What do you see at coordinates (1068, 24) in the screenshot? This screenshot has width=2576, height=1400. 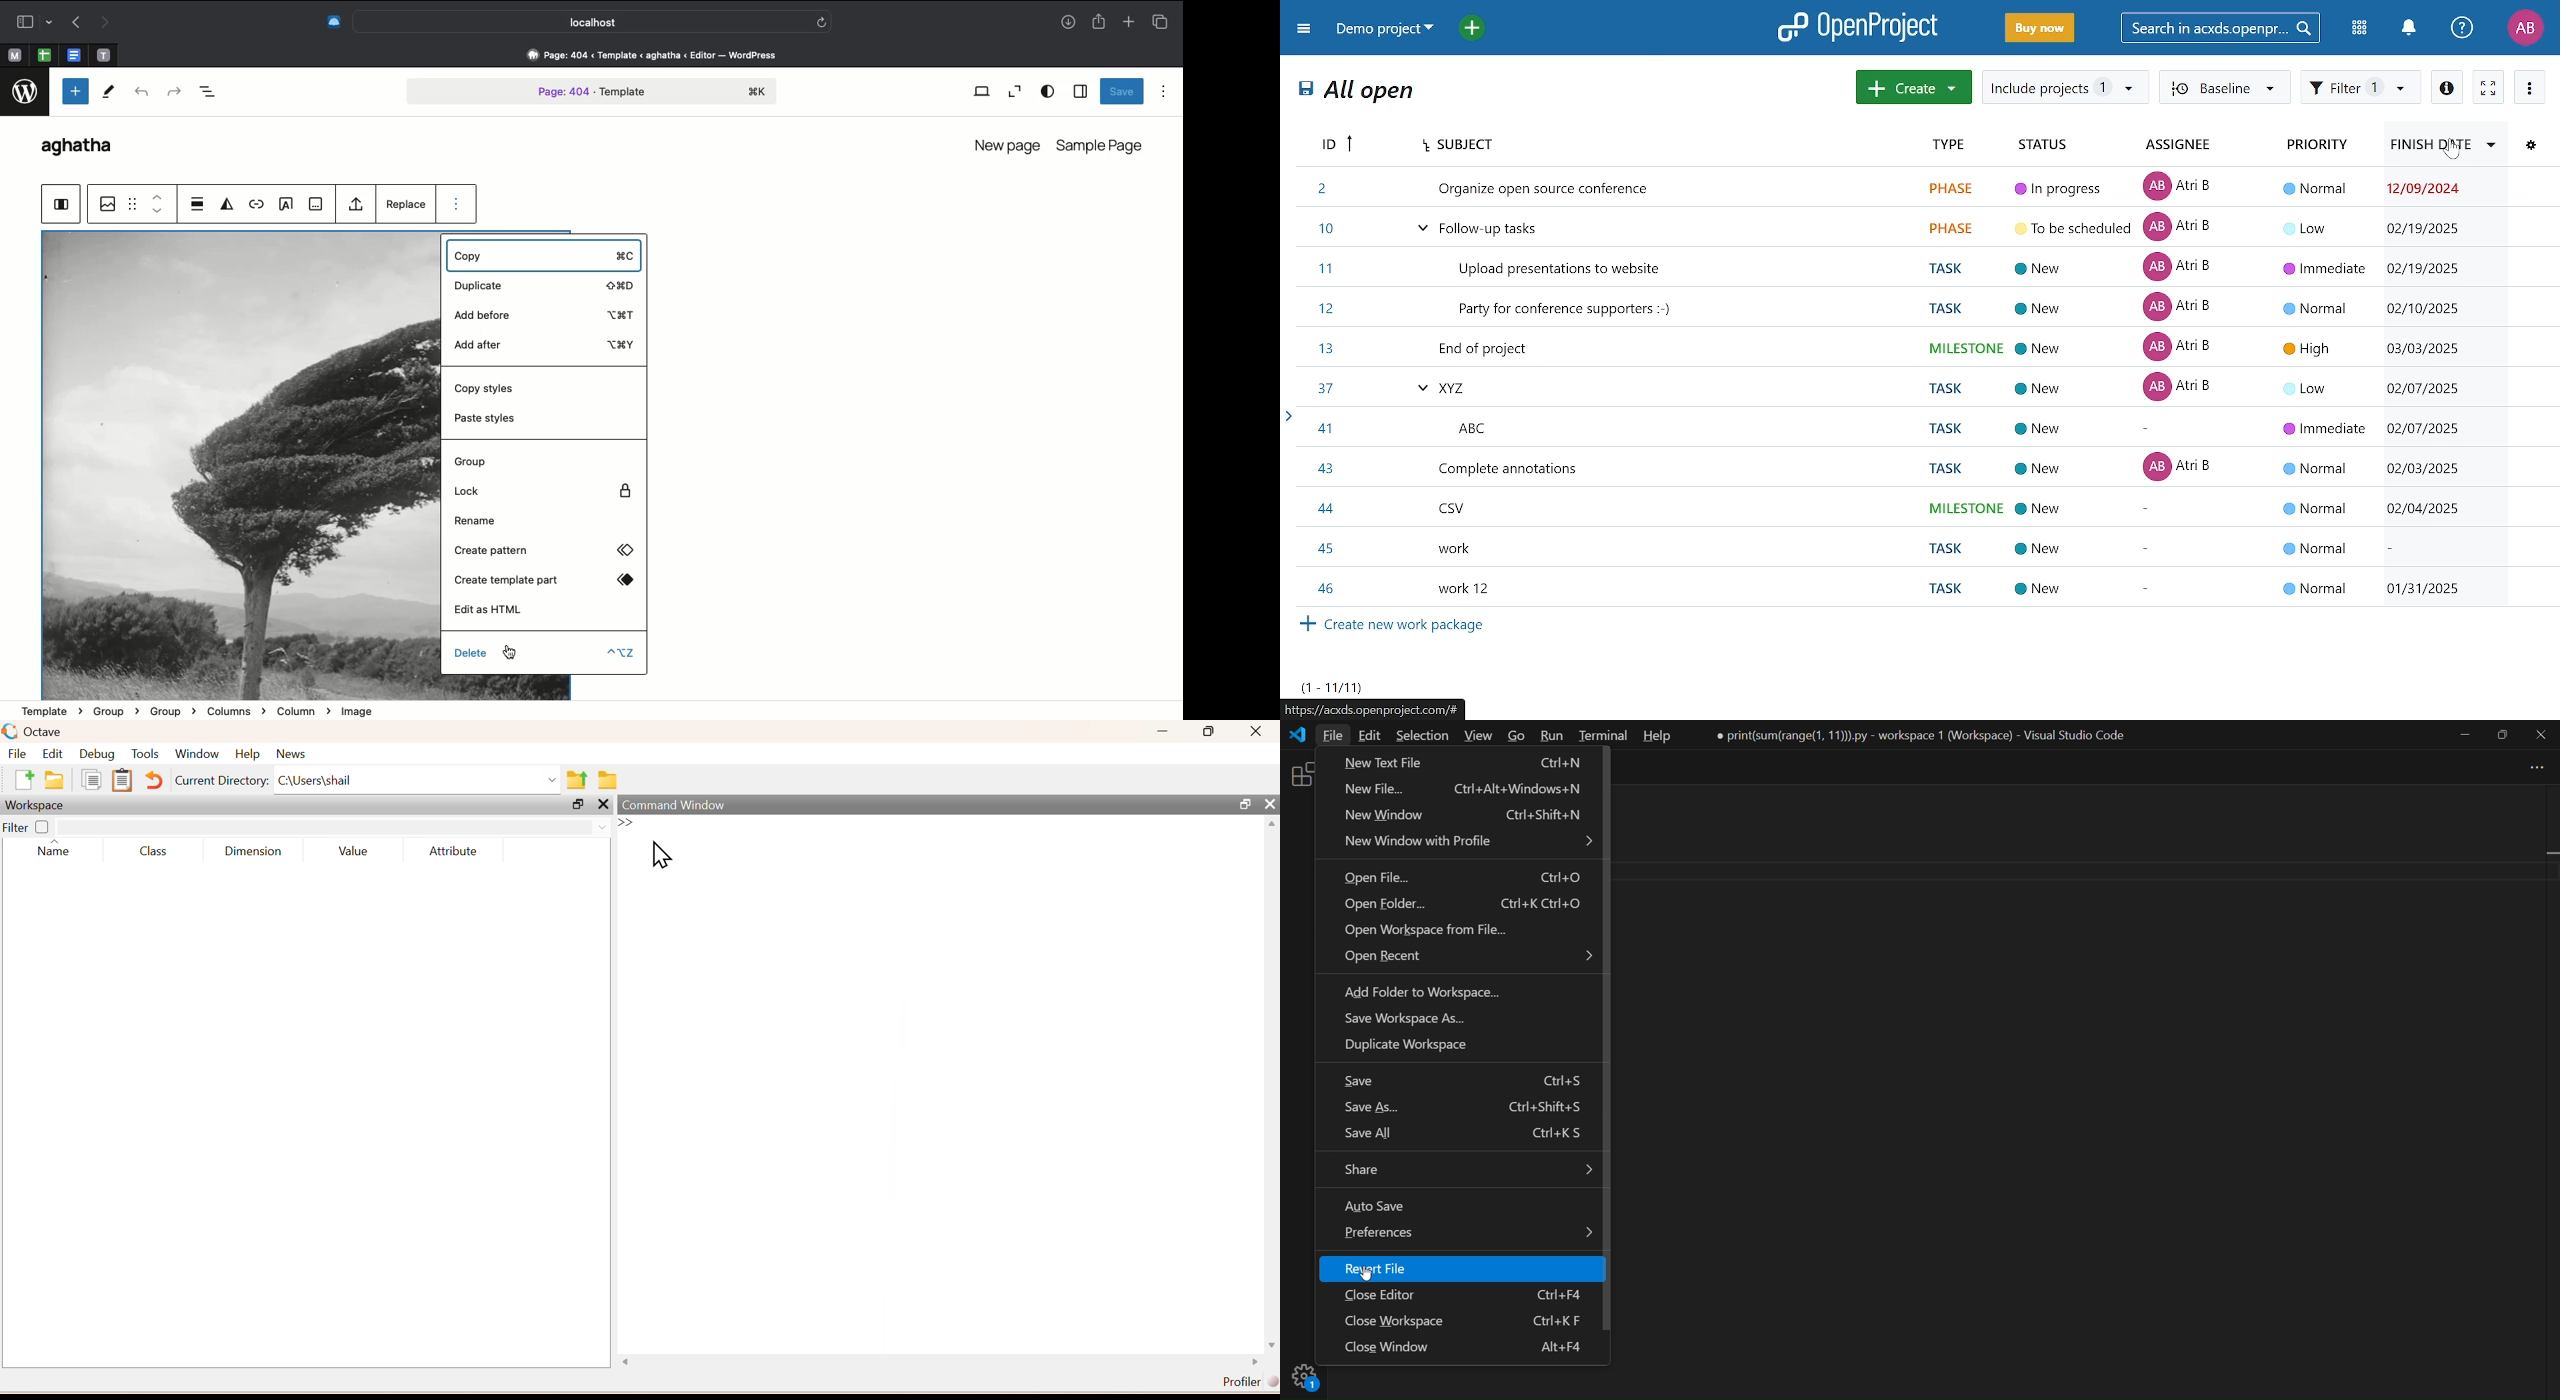 I see `Downlaods` at bounding box center [1068, 24].